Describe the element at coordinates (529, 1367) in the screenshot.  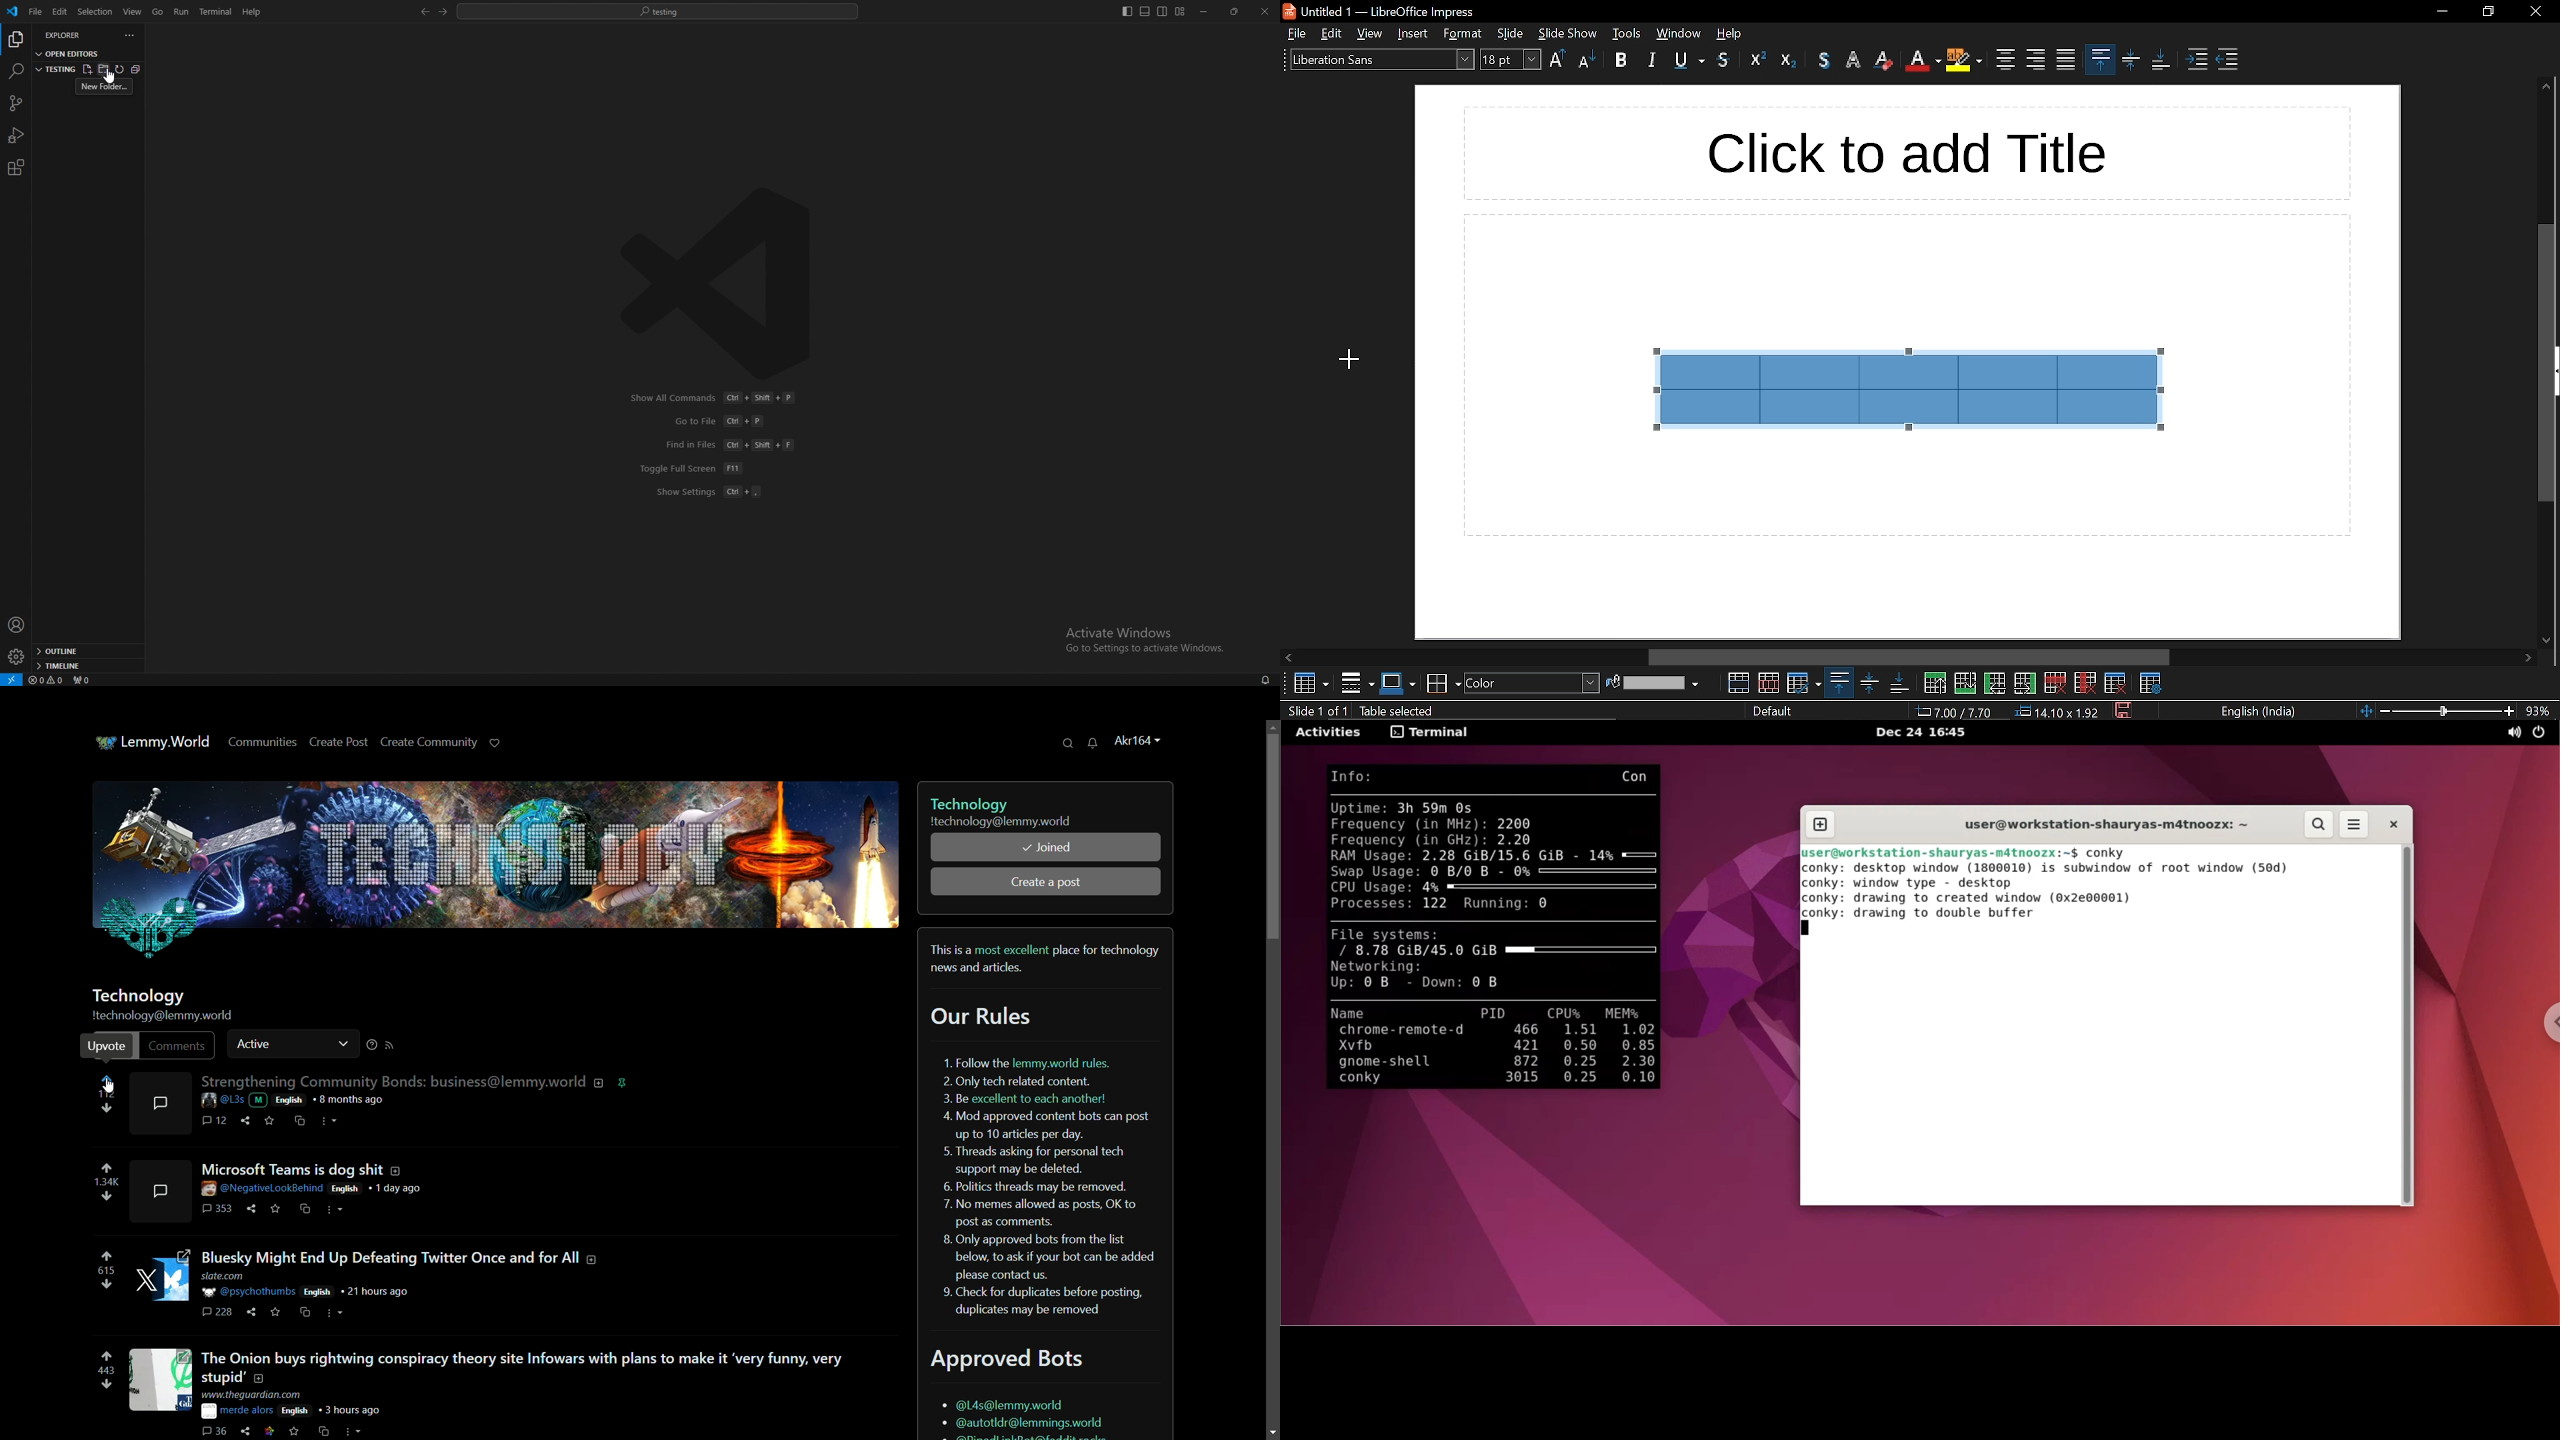
I see `post-4` at that location.